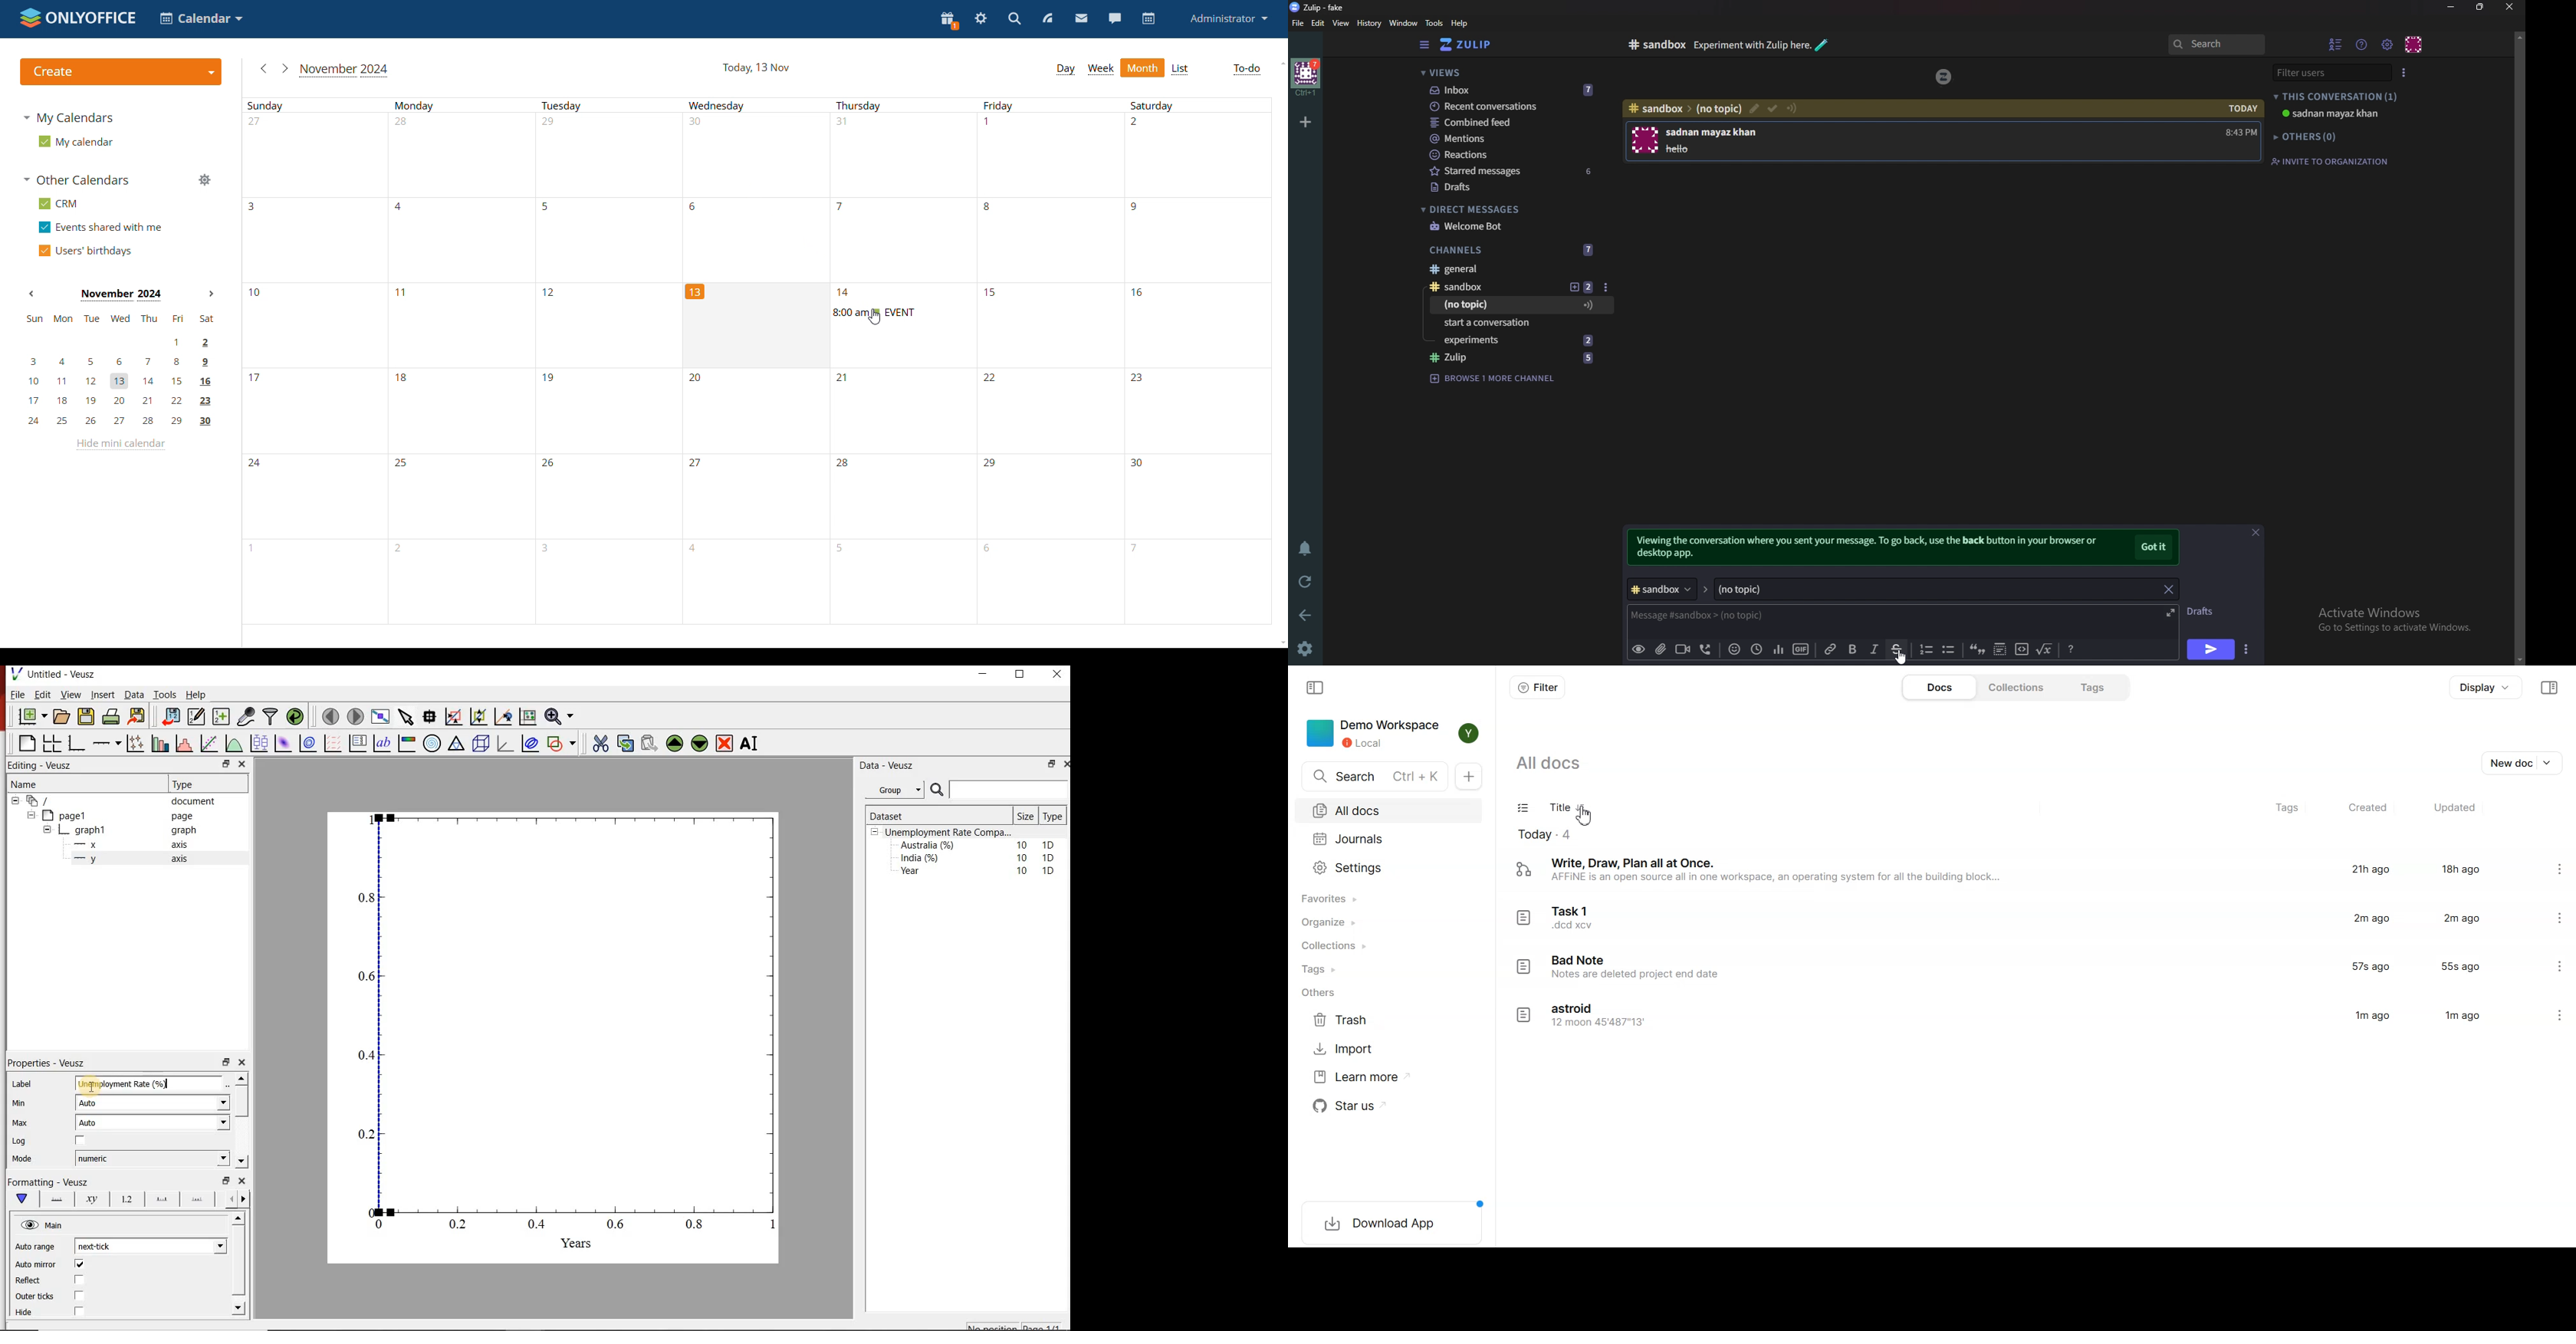 Image resolution: width=2576 pixels, height=1344 pixels. Describe the element at coordinates (1514, 250) in the screenshot. I see `Channels` at that location.